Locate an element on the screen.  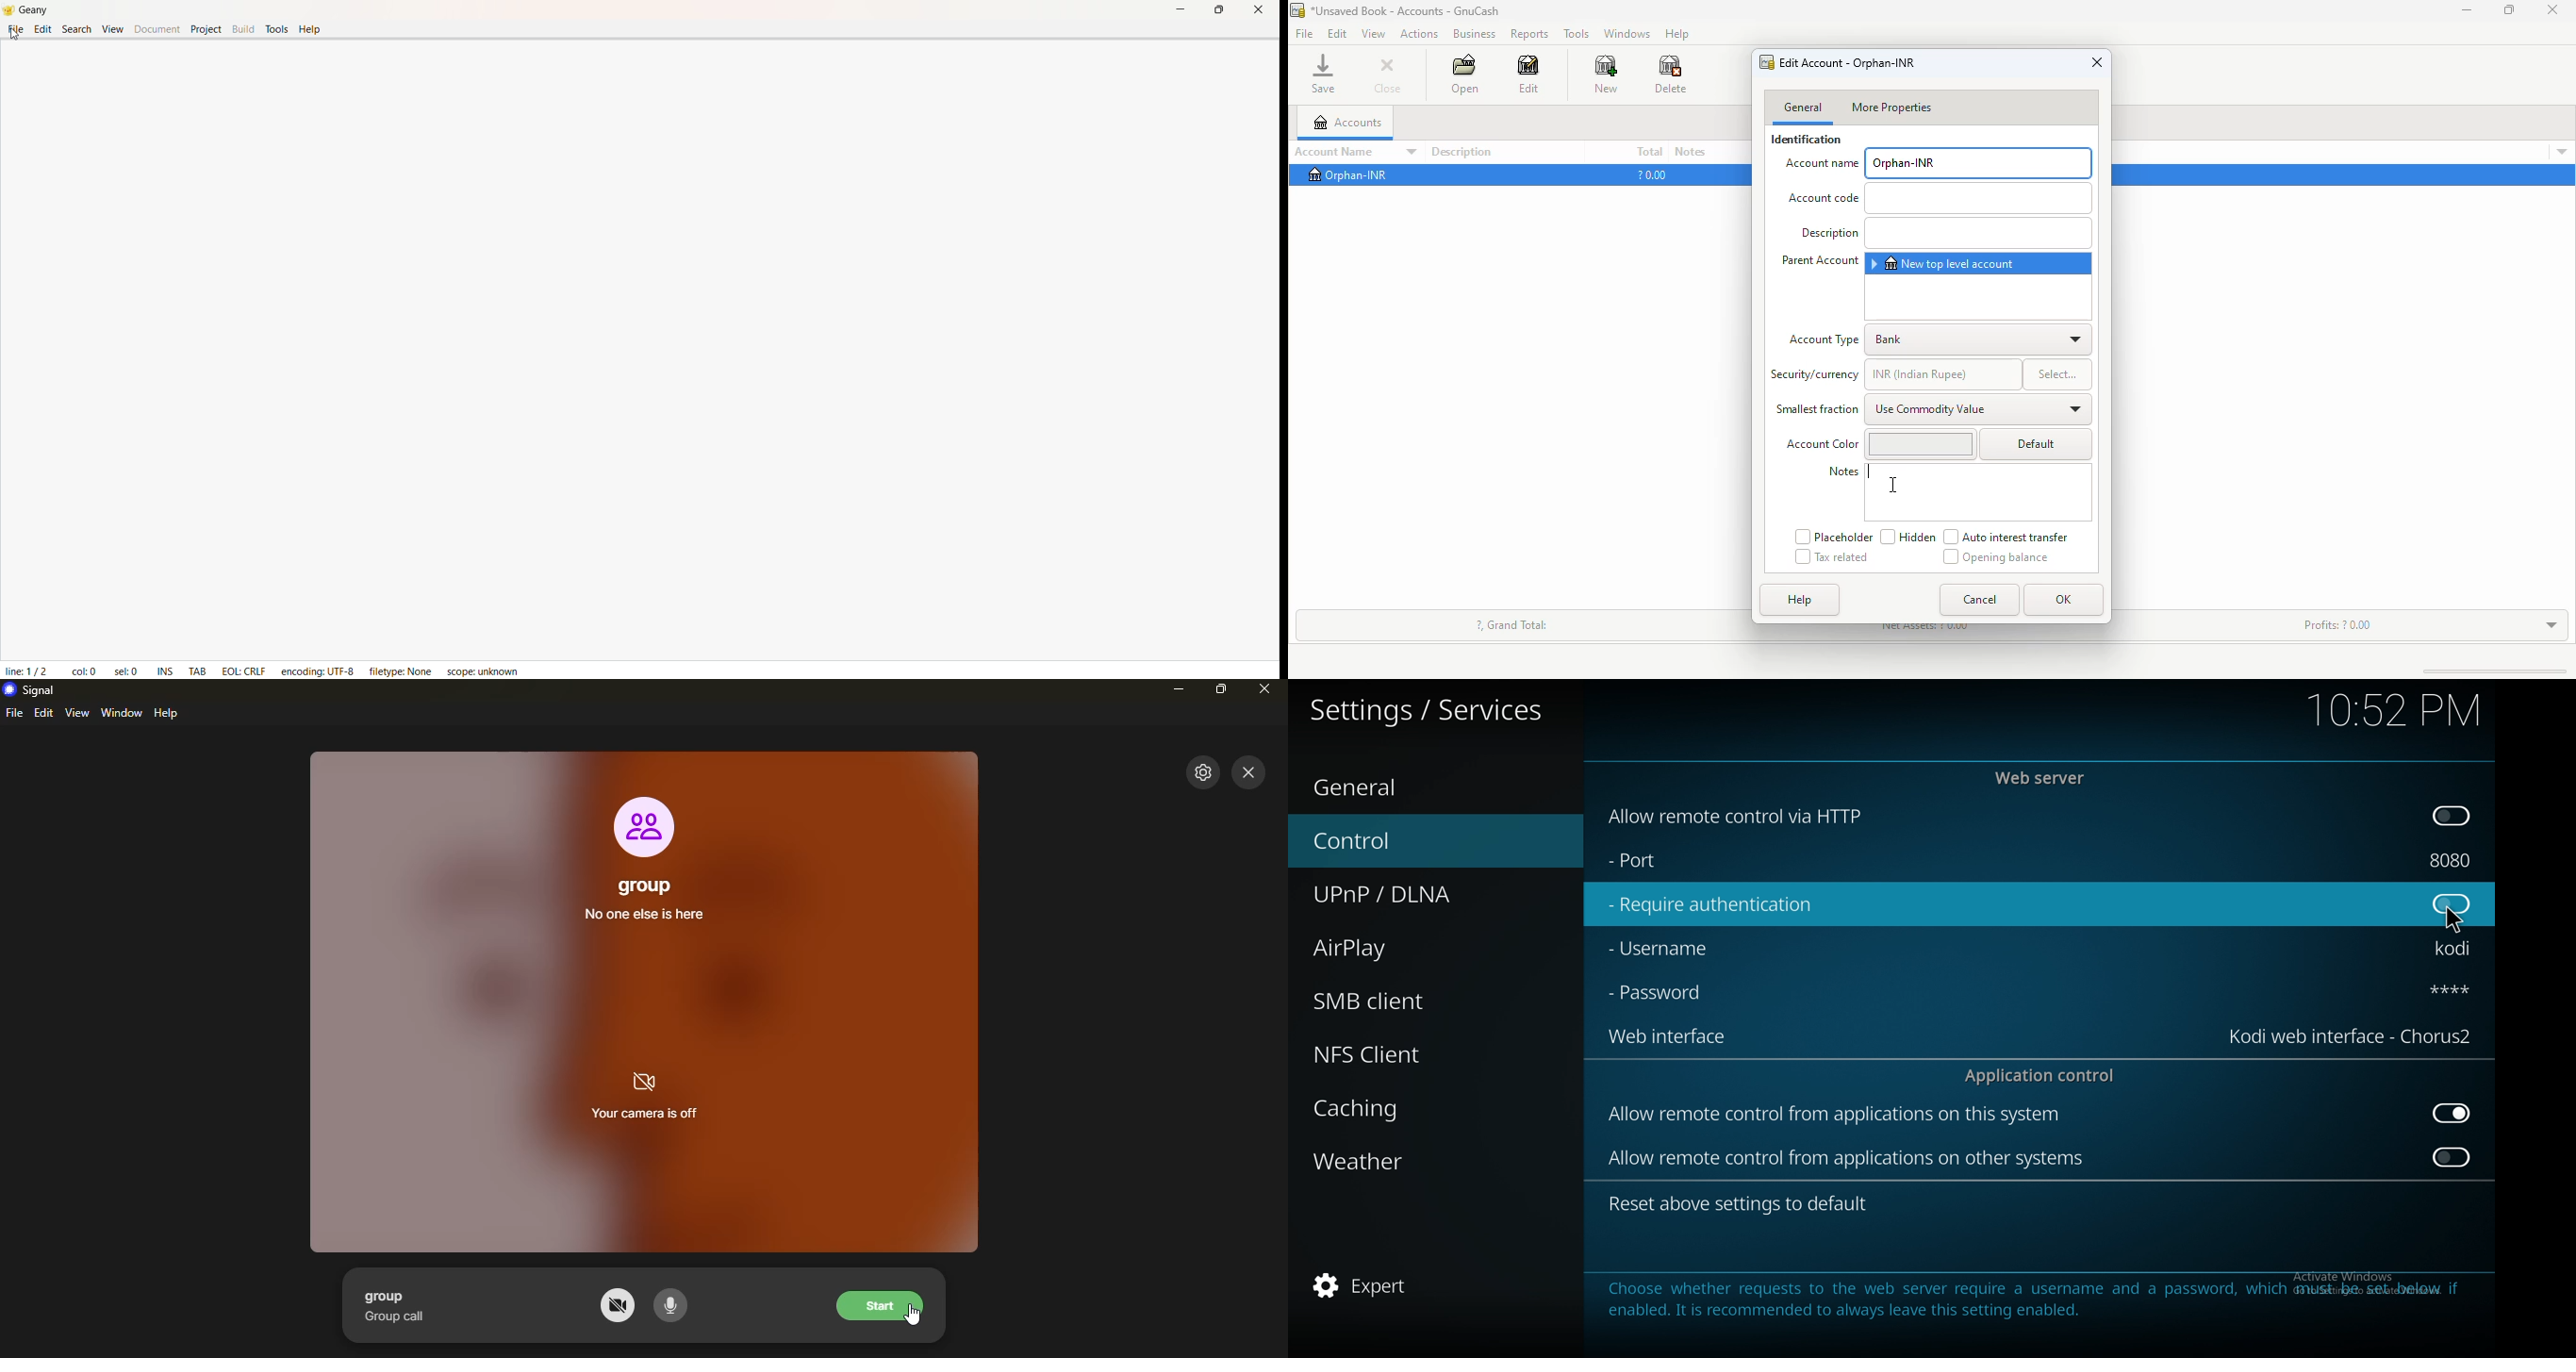
edit account - orphan-INR is located at coordinates (1847, 62).